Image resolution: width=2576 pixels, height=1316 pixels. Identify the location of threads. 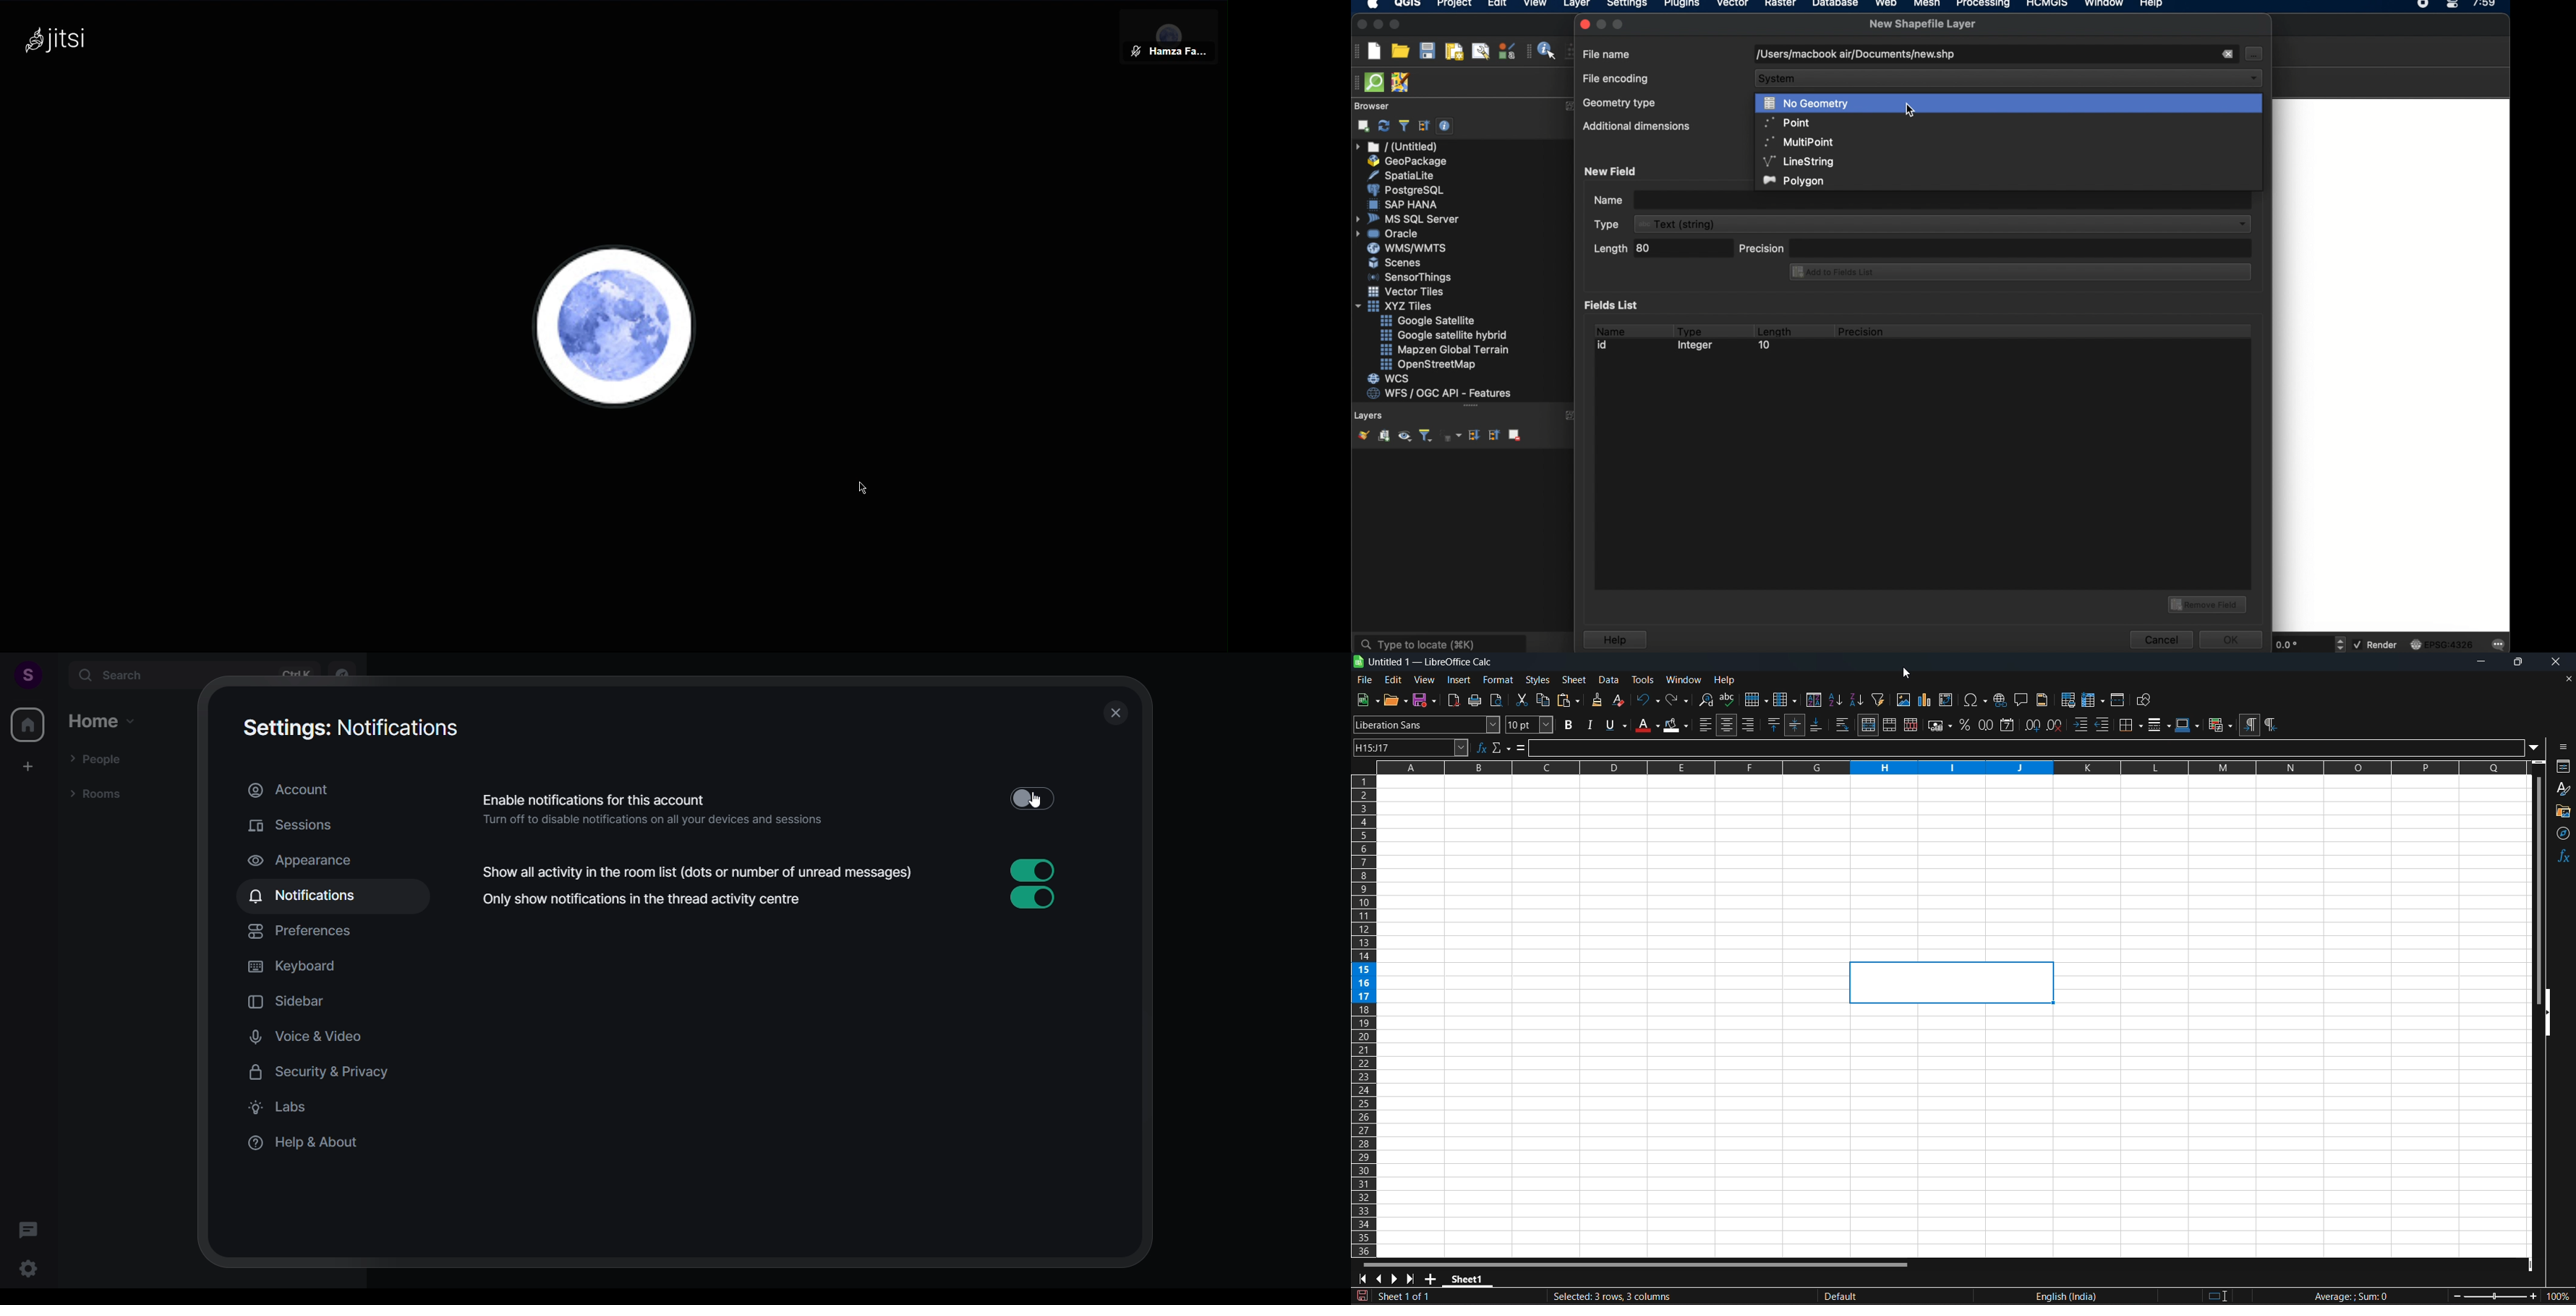
(27, 1225).